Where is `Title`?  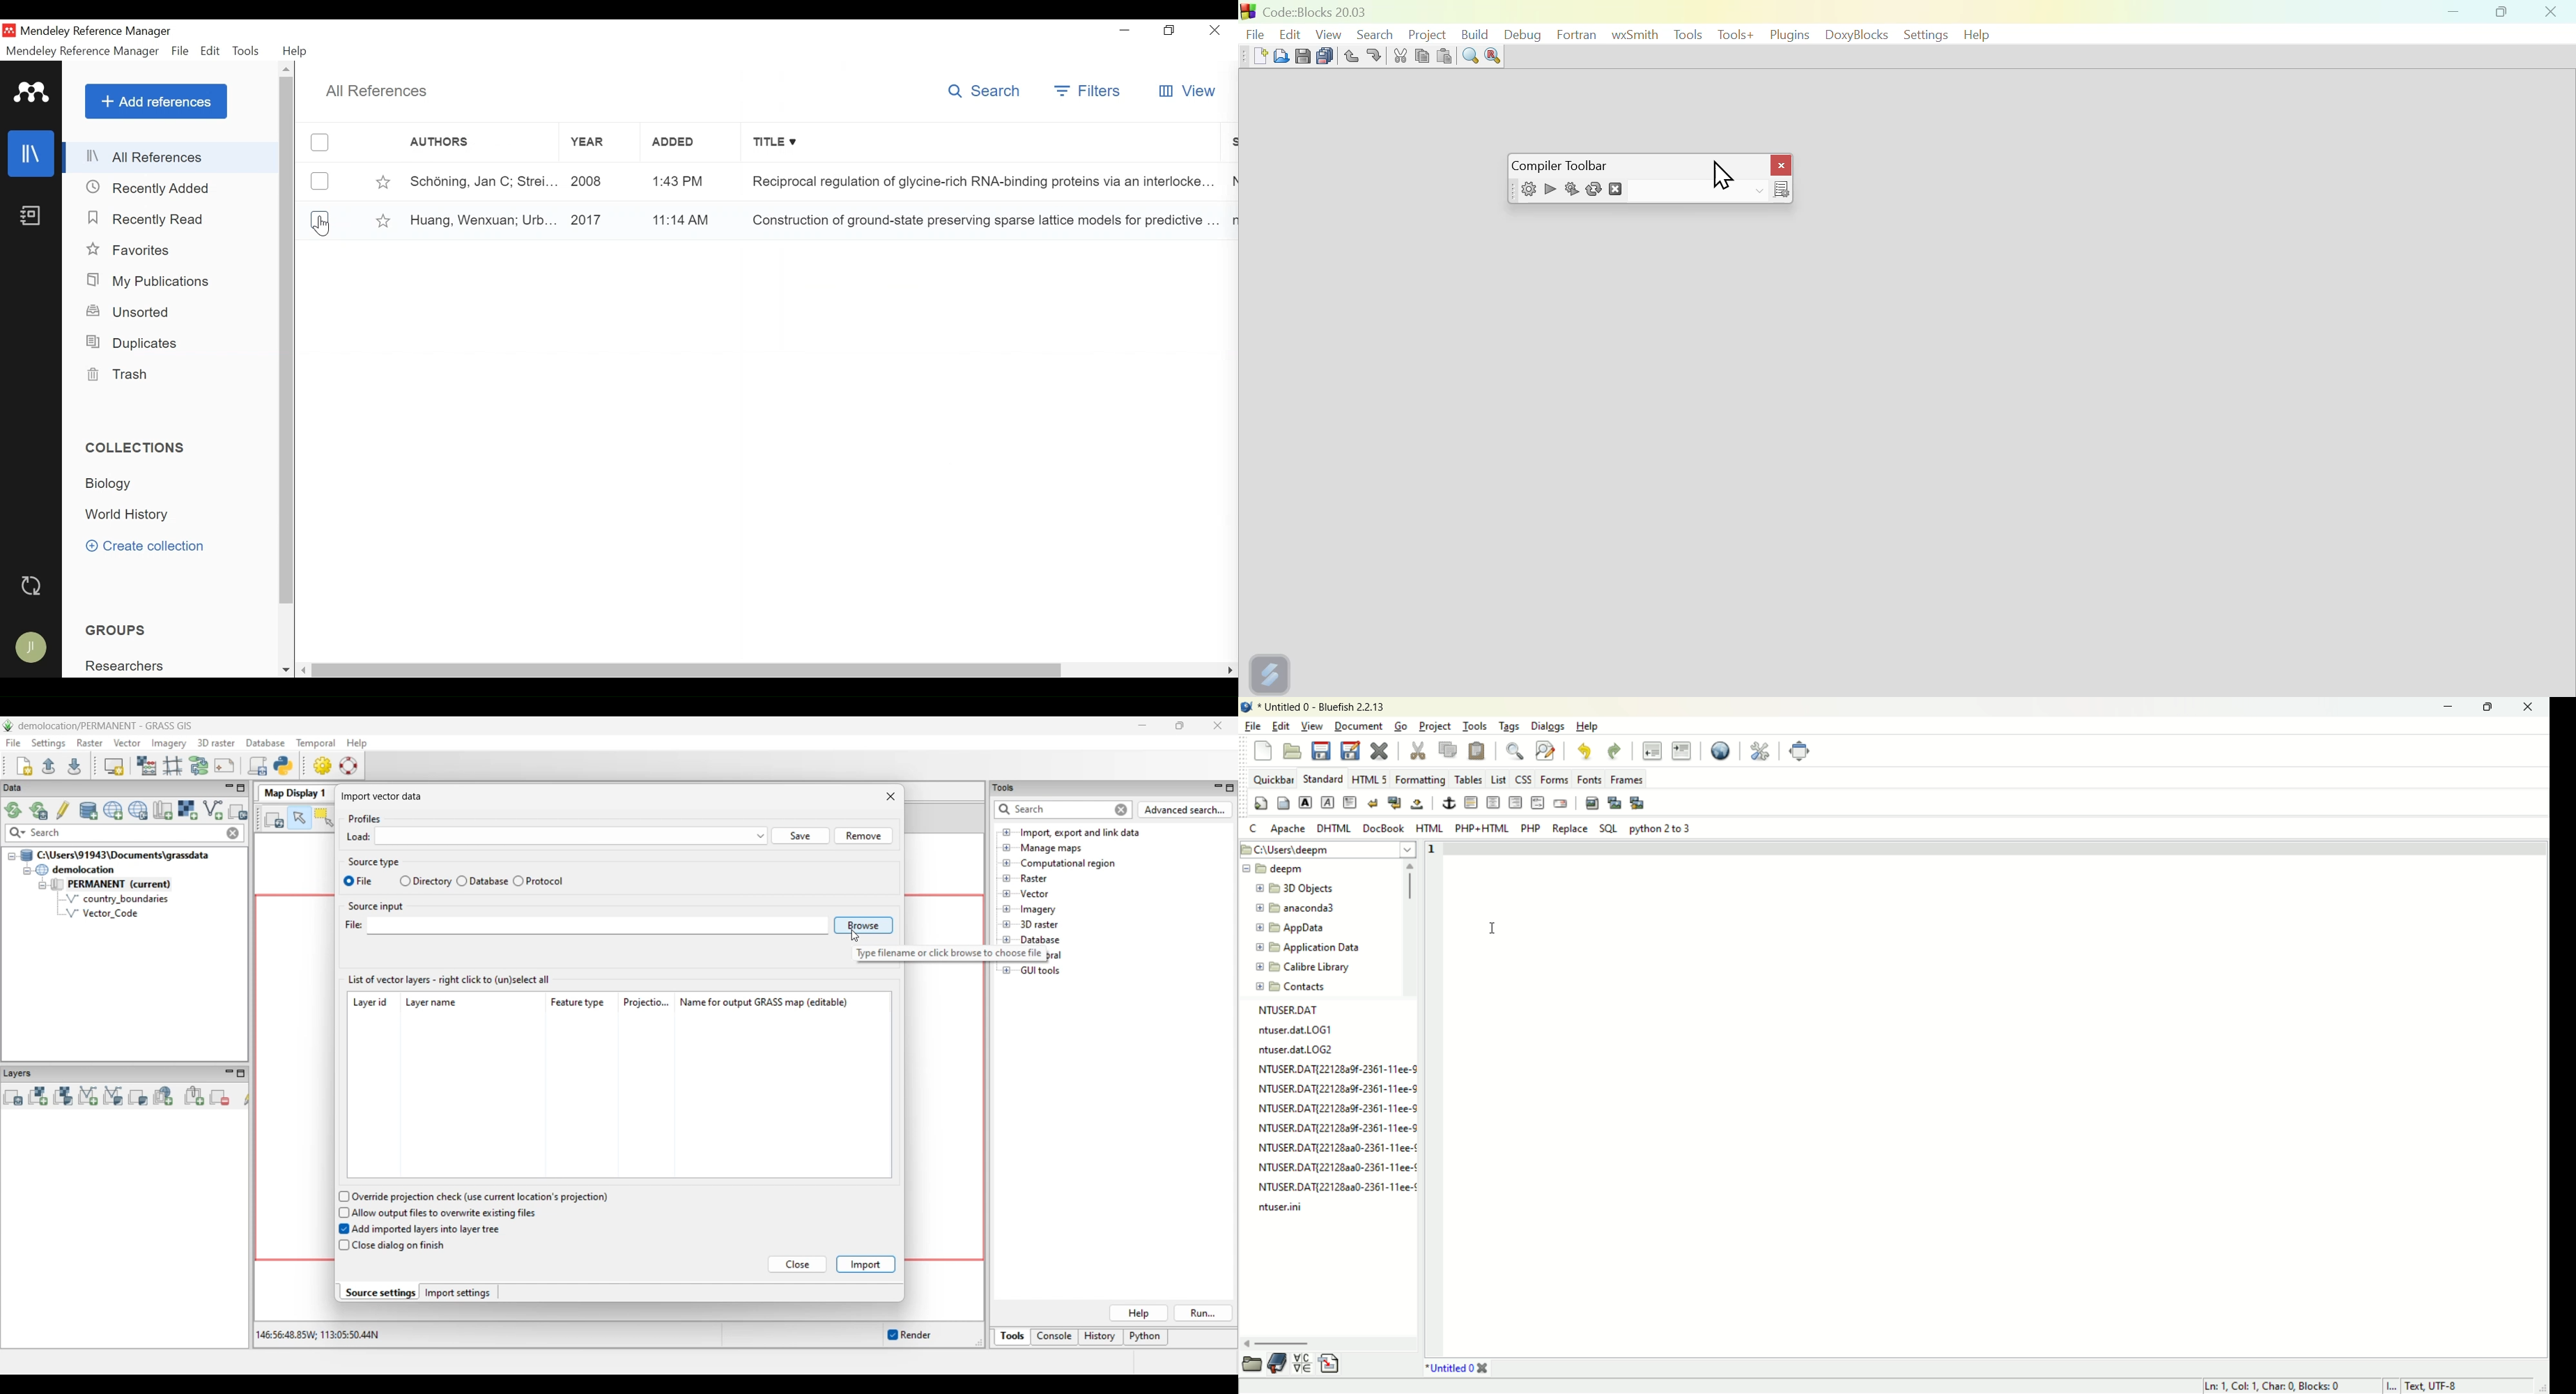
Title is located at coordinates (984, 144).